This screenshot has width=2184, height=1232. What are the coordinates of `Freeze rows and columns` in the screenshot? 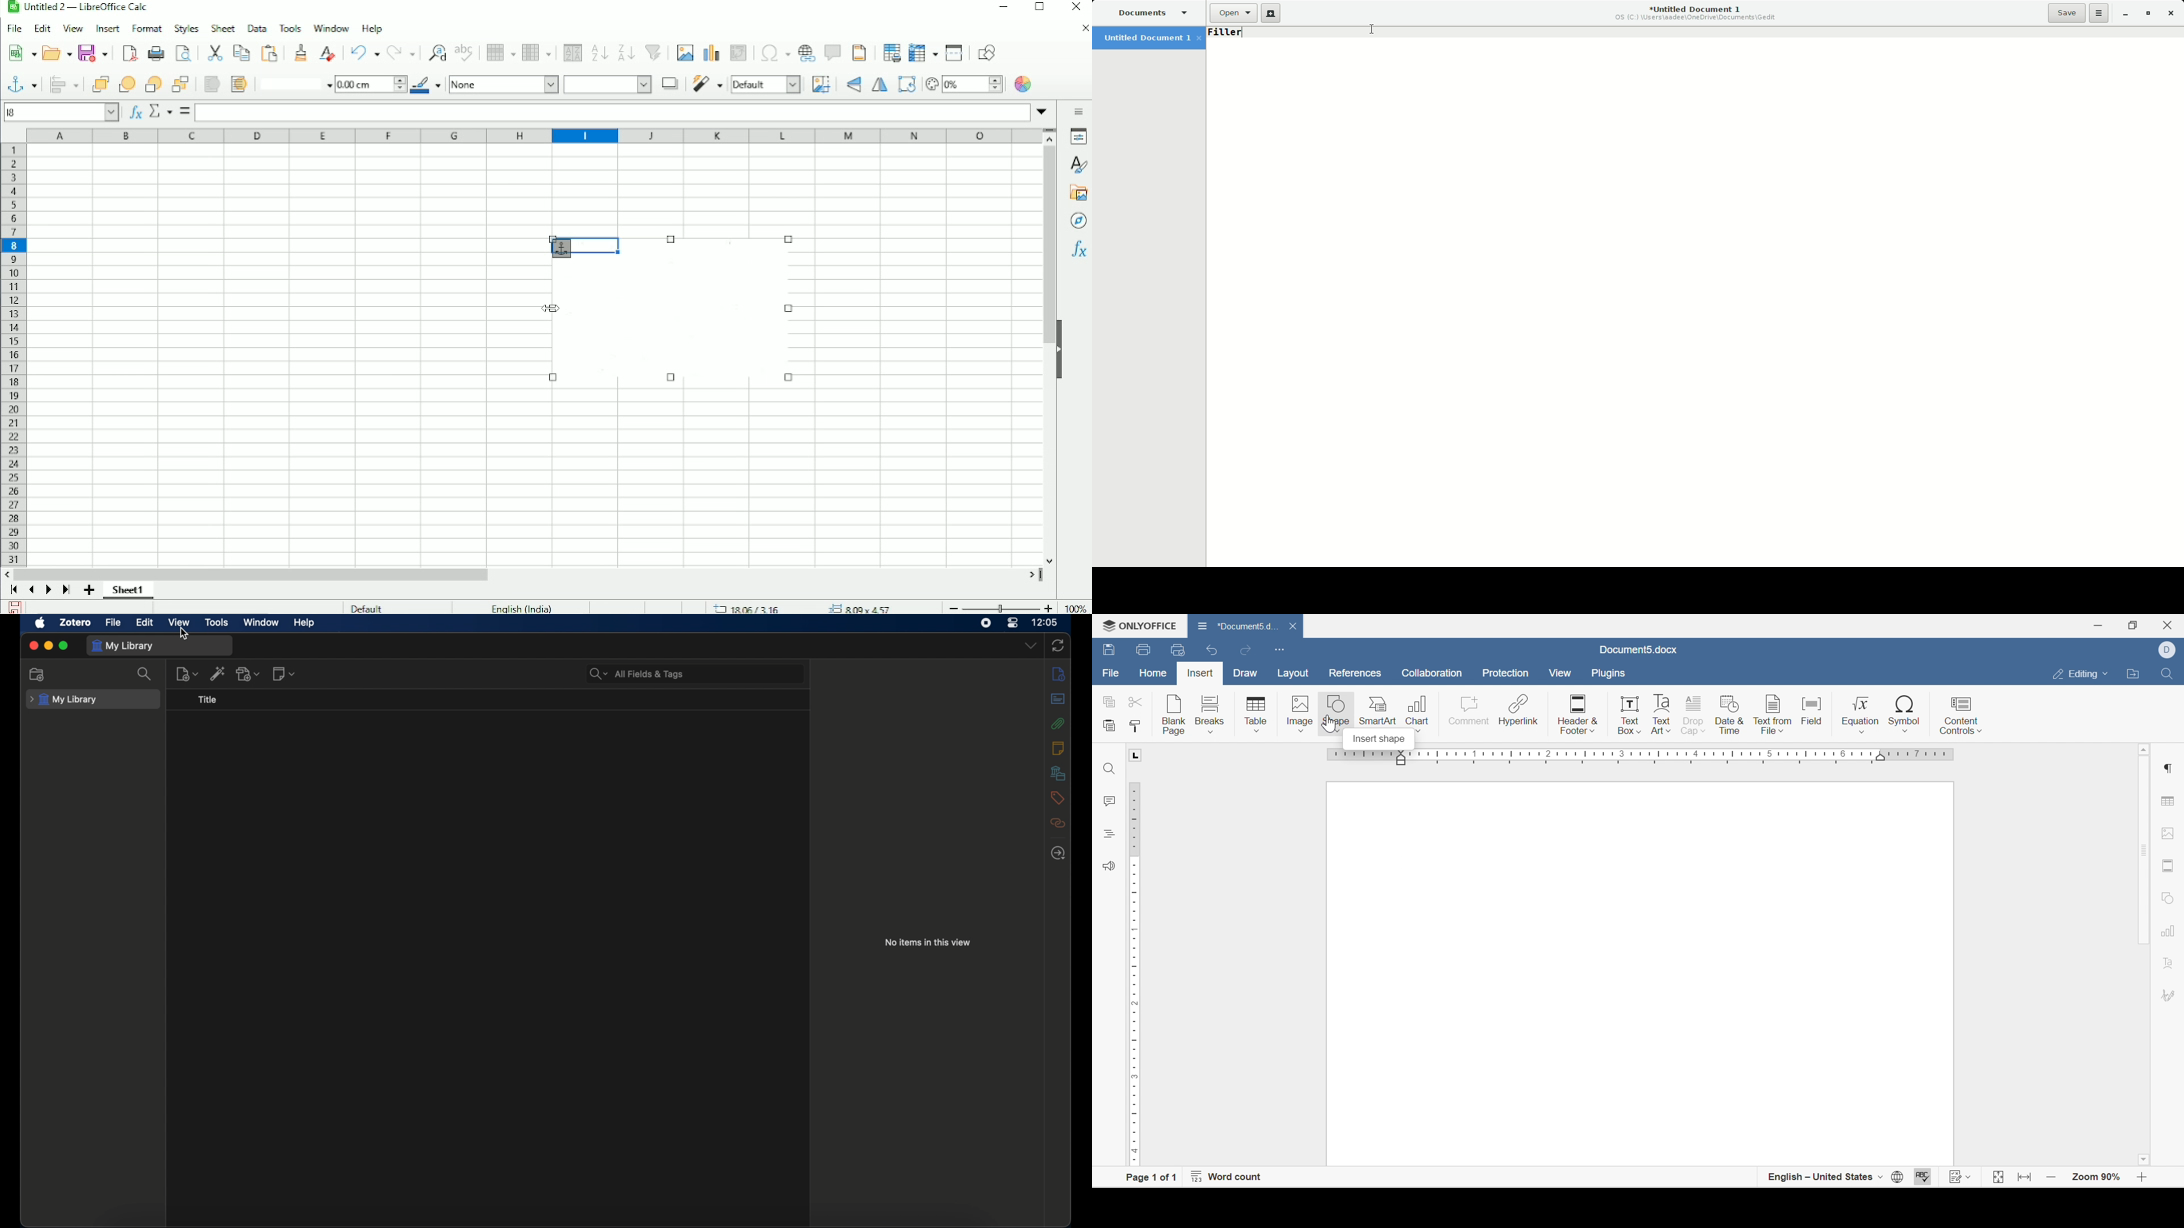 It's located at (921, 53).